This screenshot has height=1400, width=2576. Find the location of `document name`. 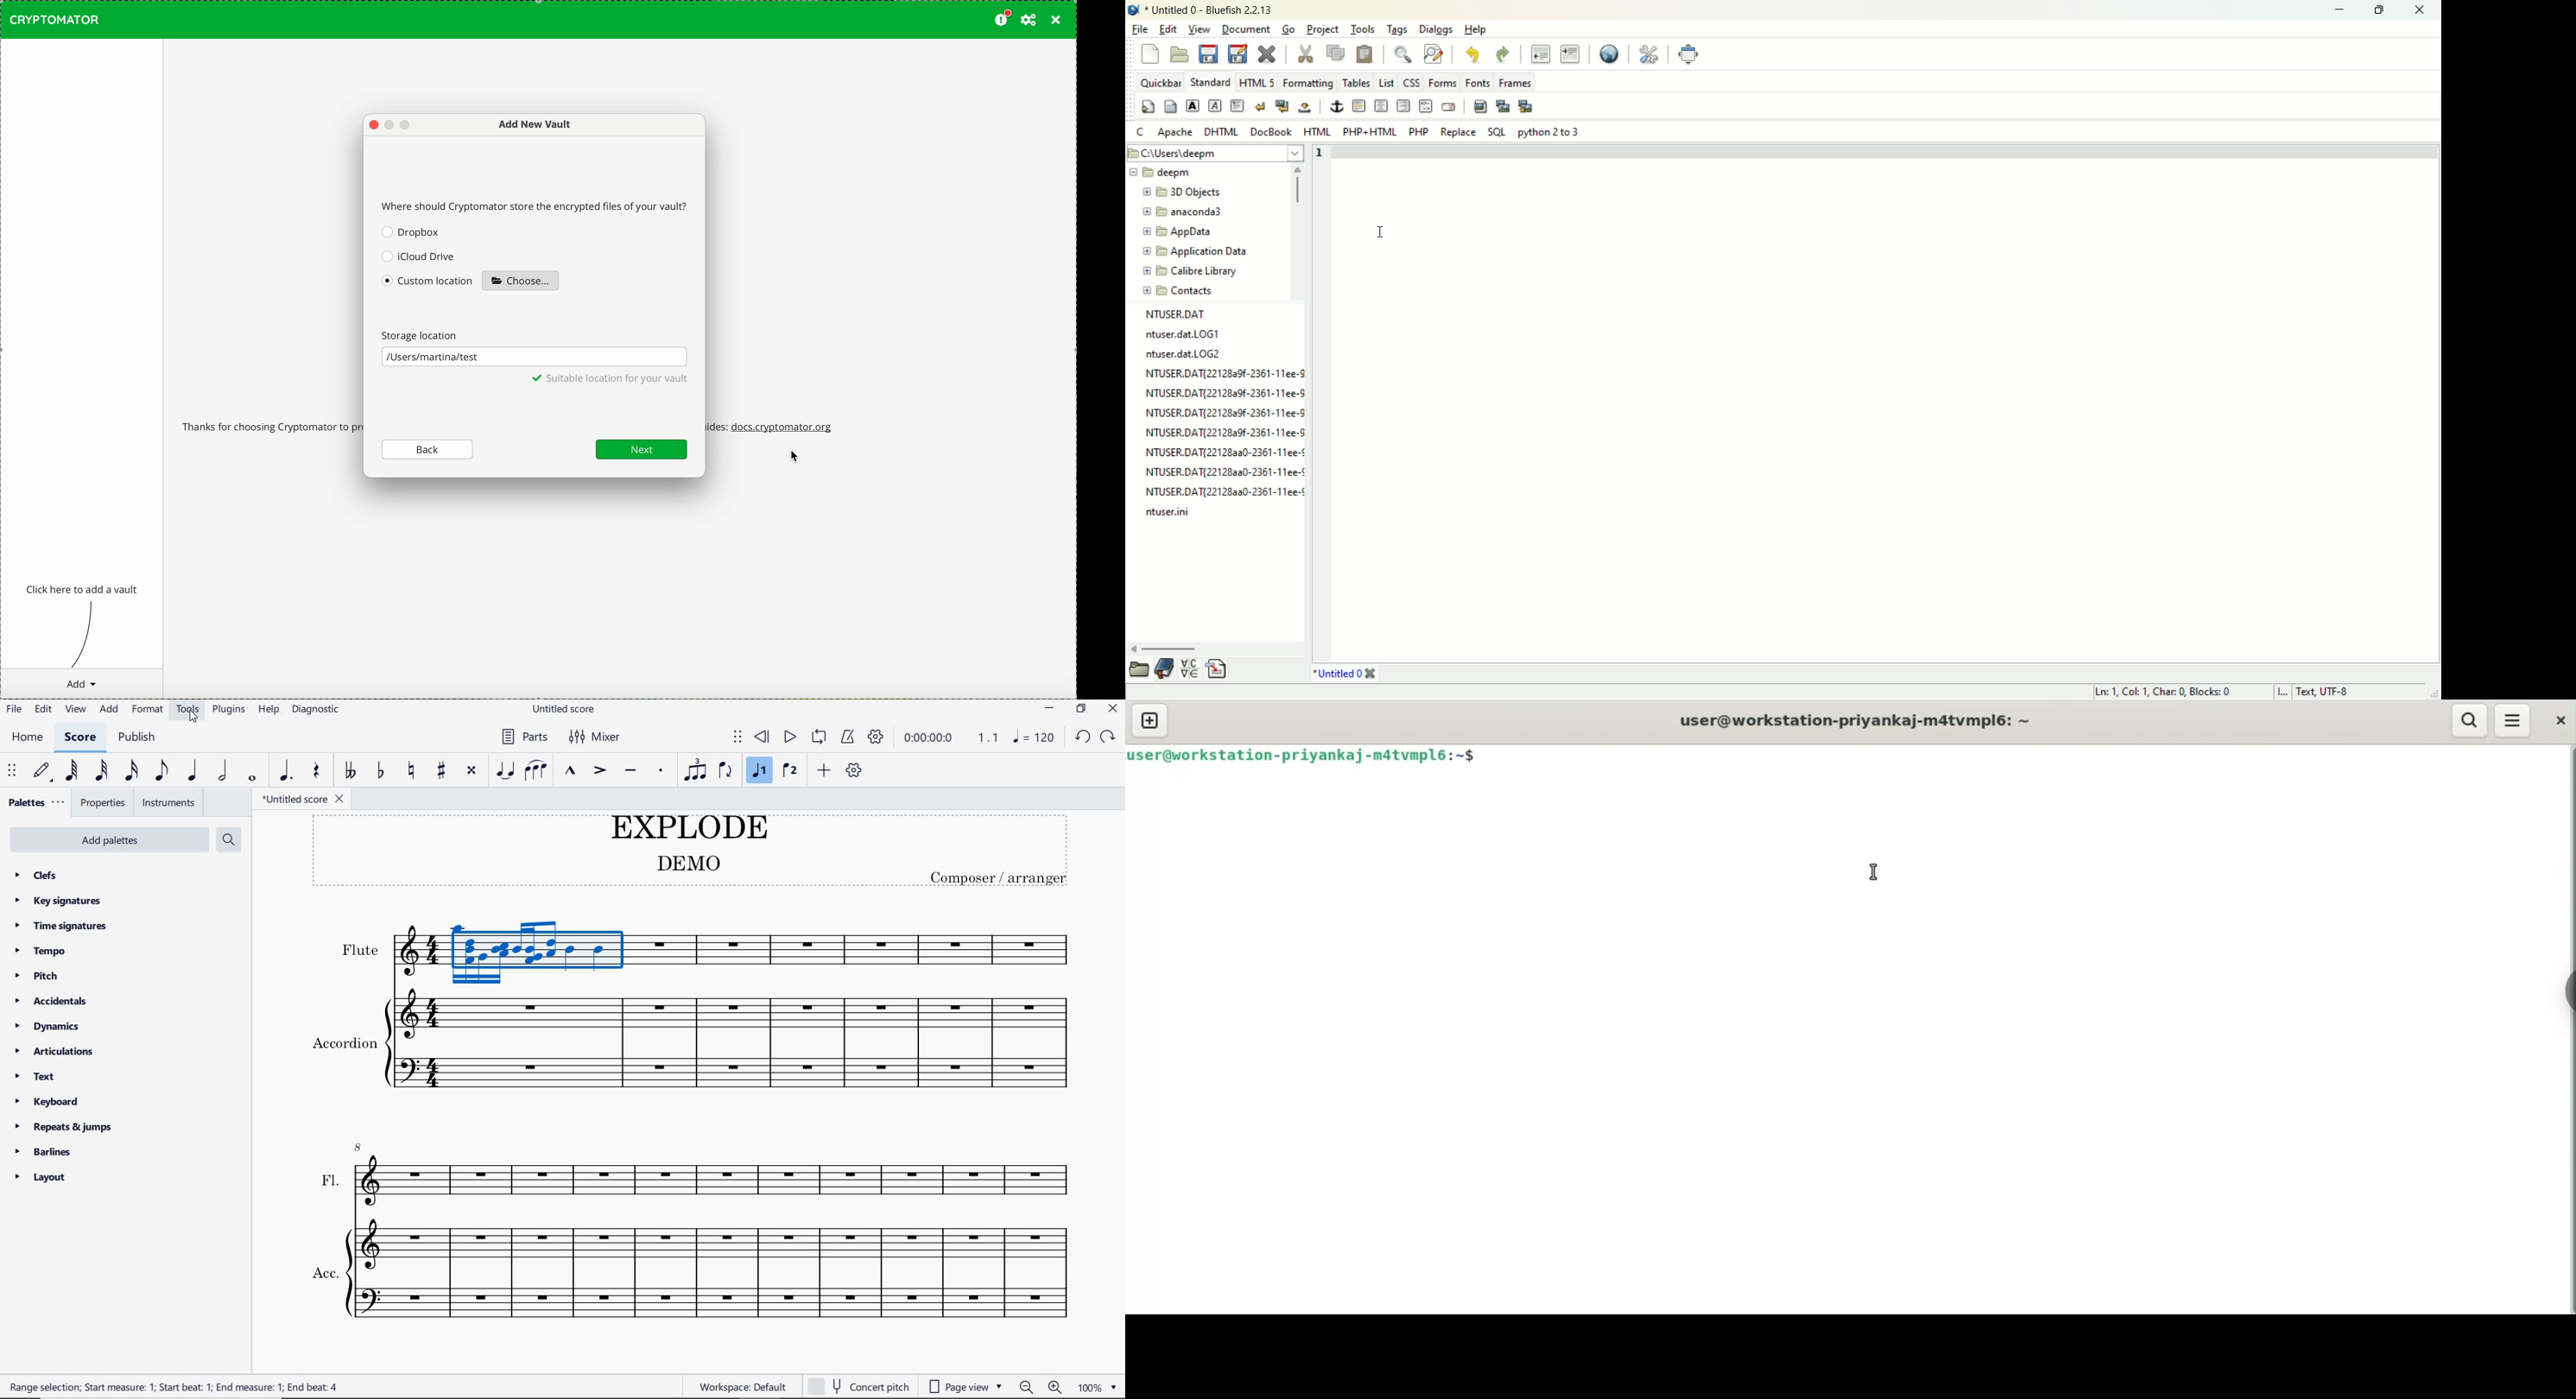

document name is located at coordinates (1340, 671).